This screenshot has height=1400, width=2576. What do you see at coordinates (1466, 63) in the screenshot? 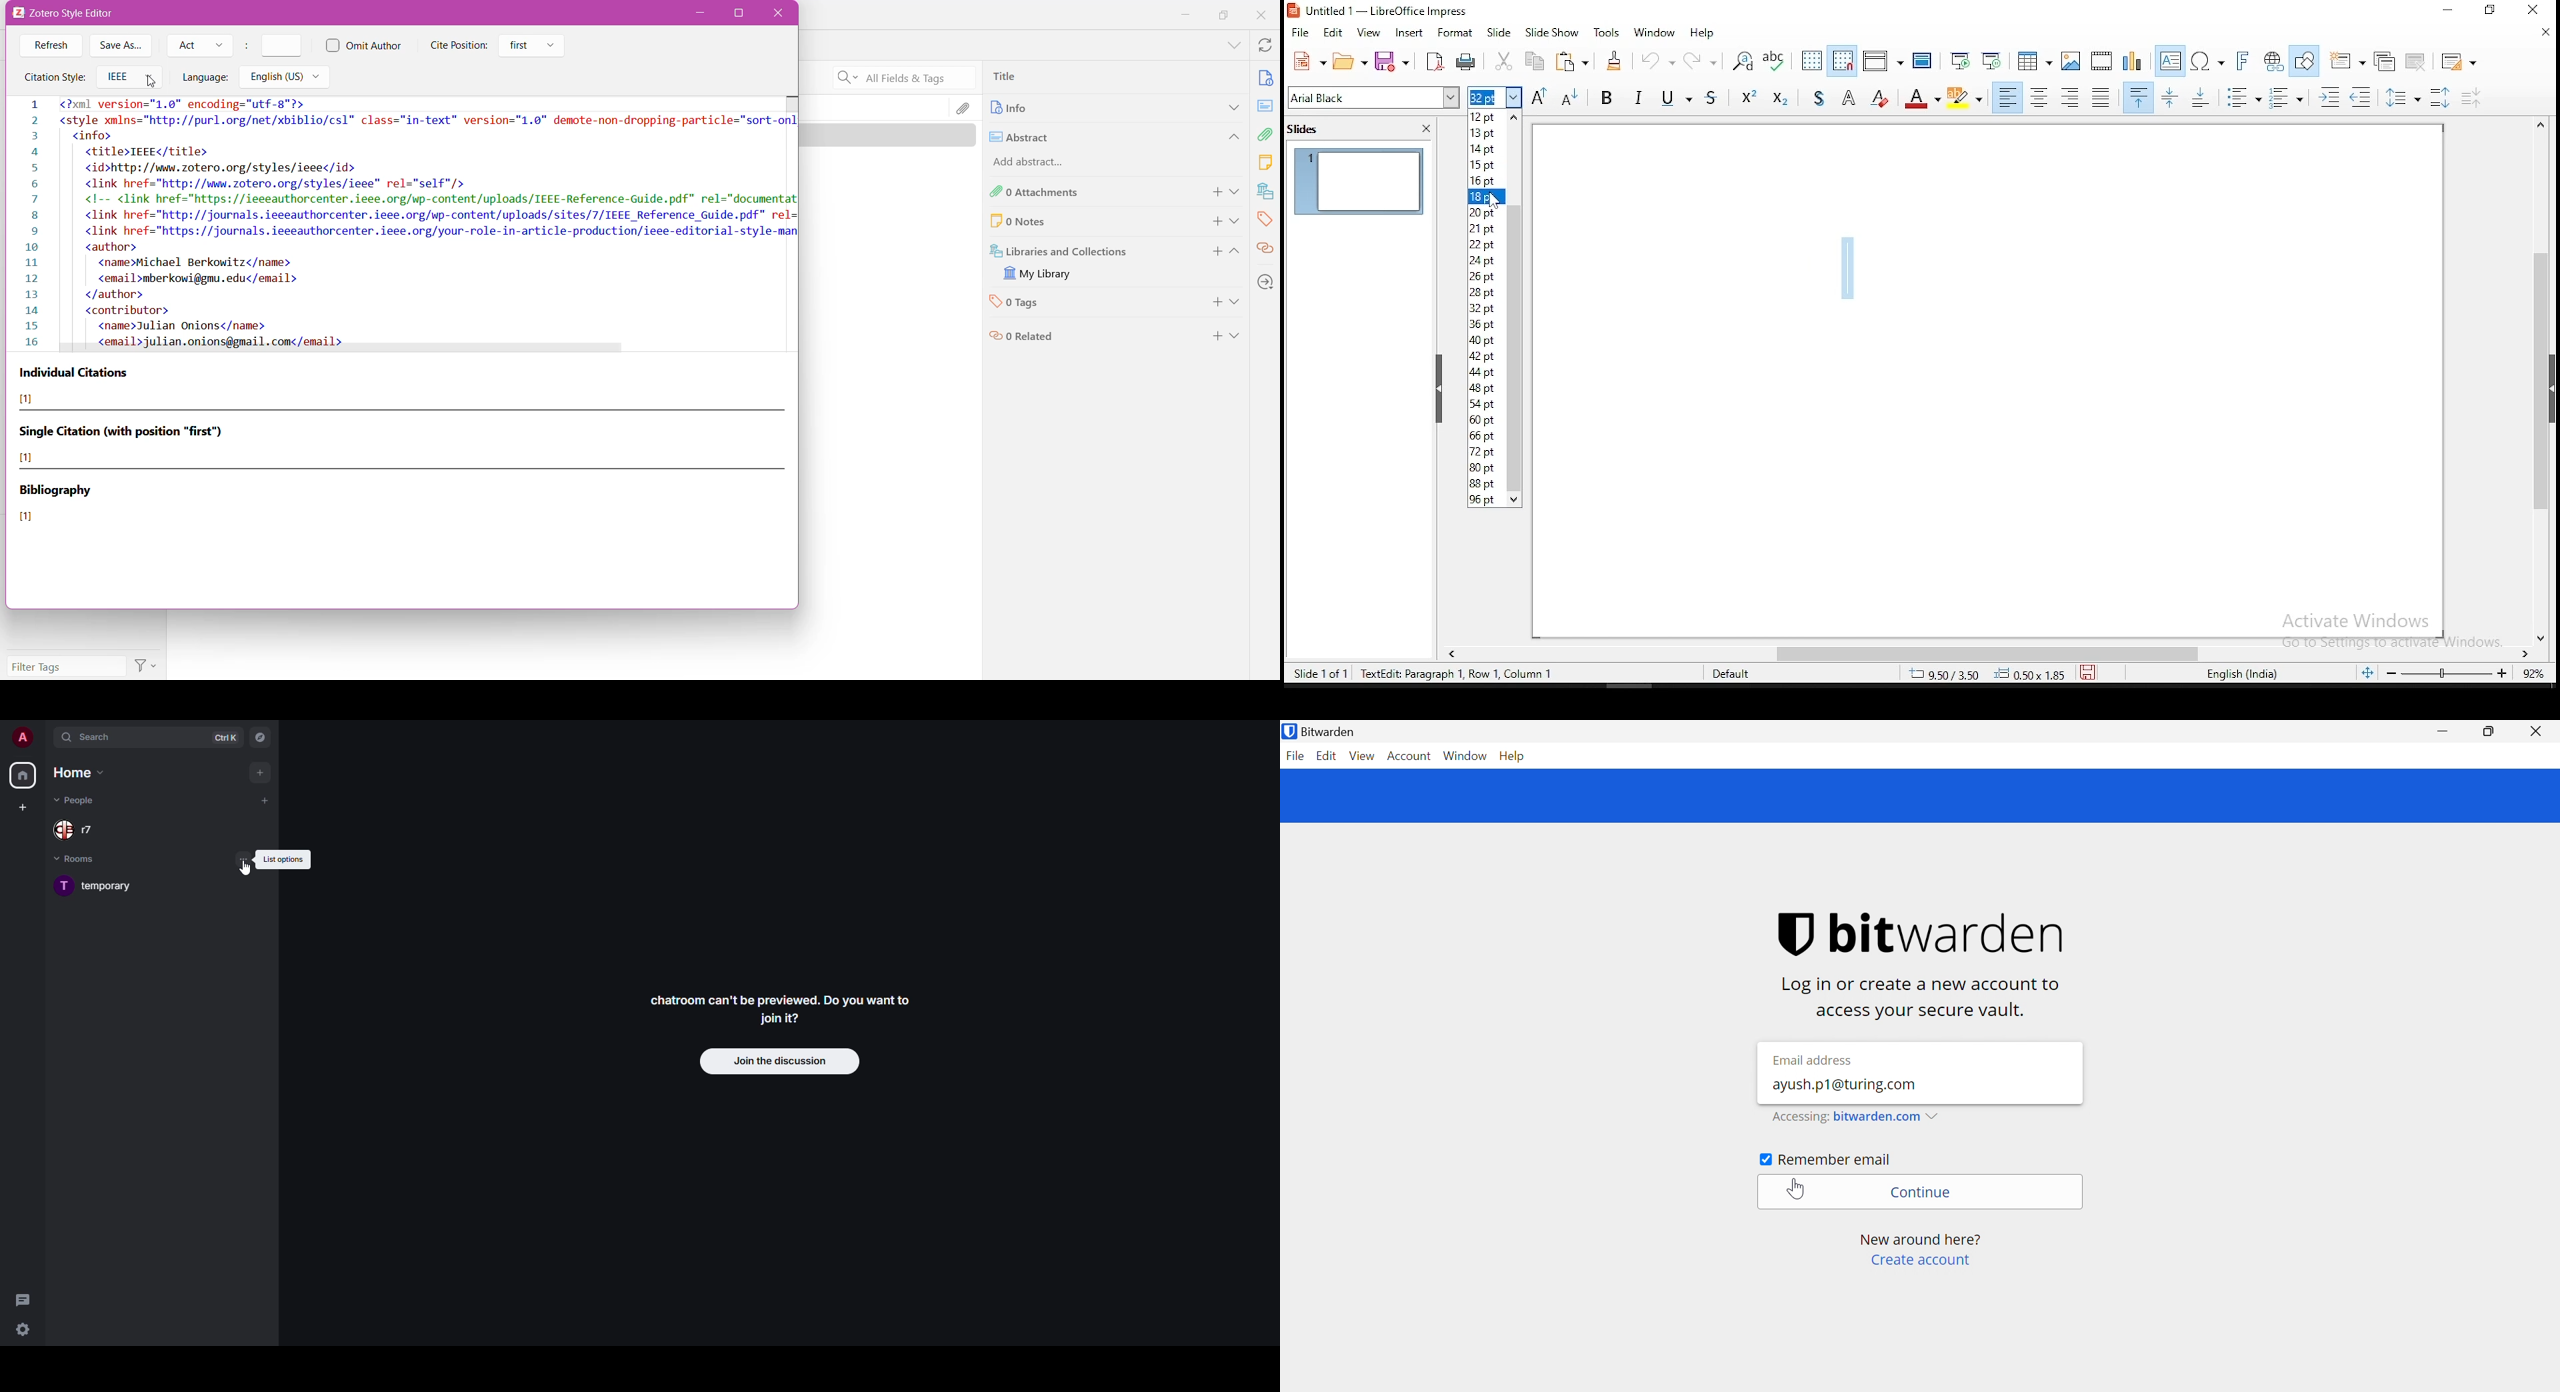
I see `print` at bounding box center [1466, 63].